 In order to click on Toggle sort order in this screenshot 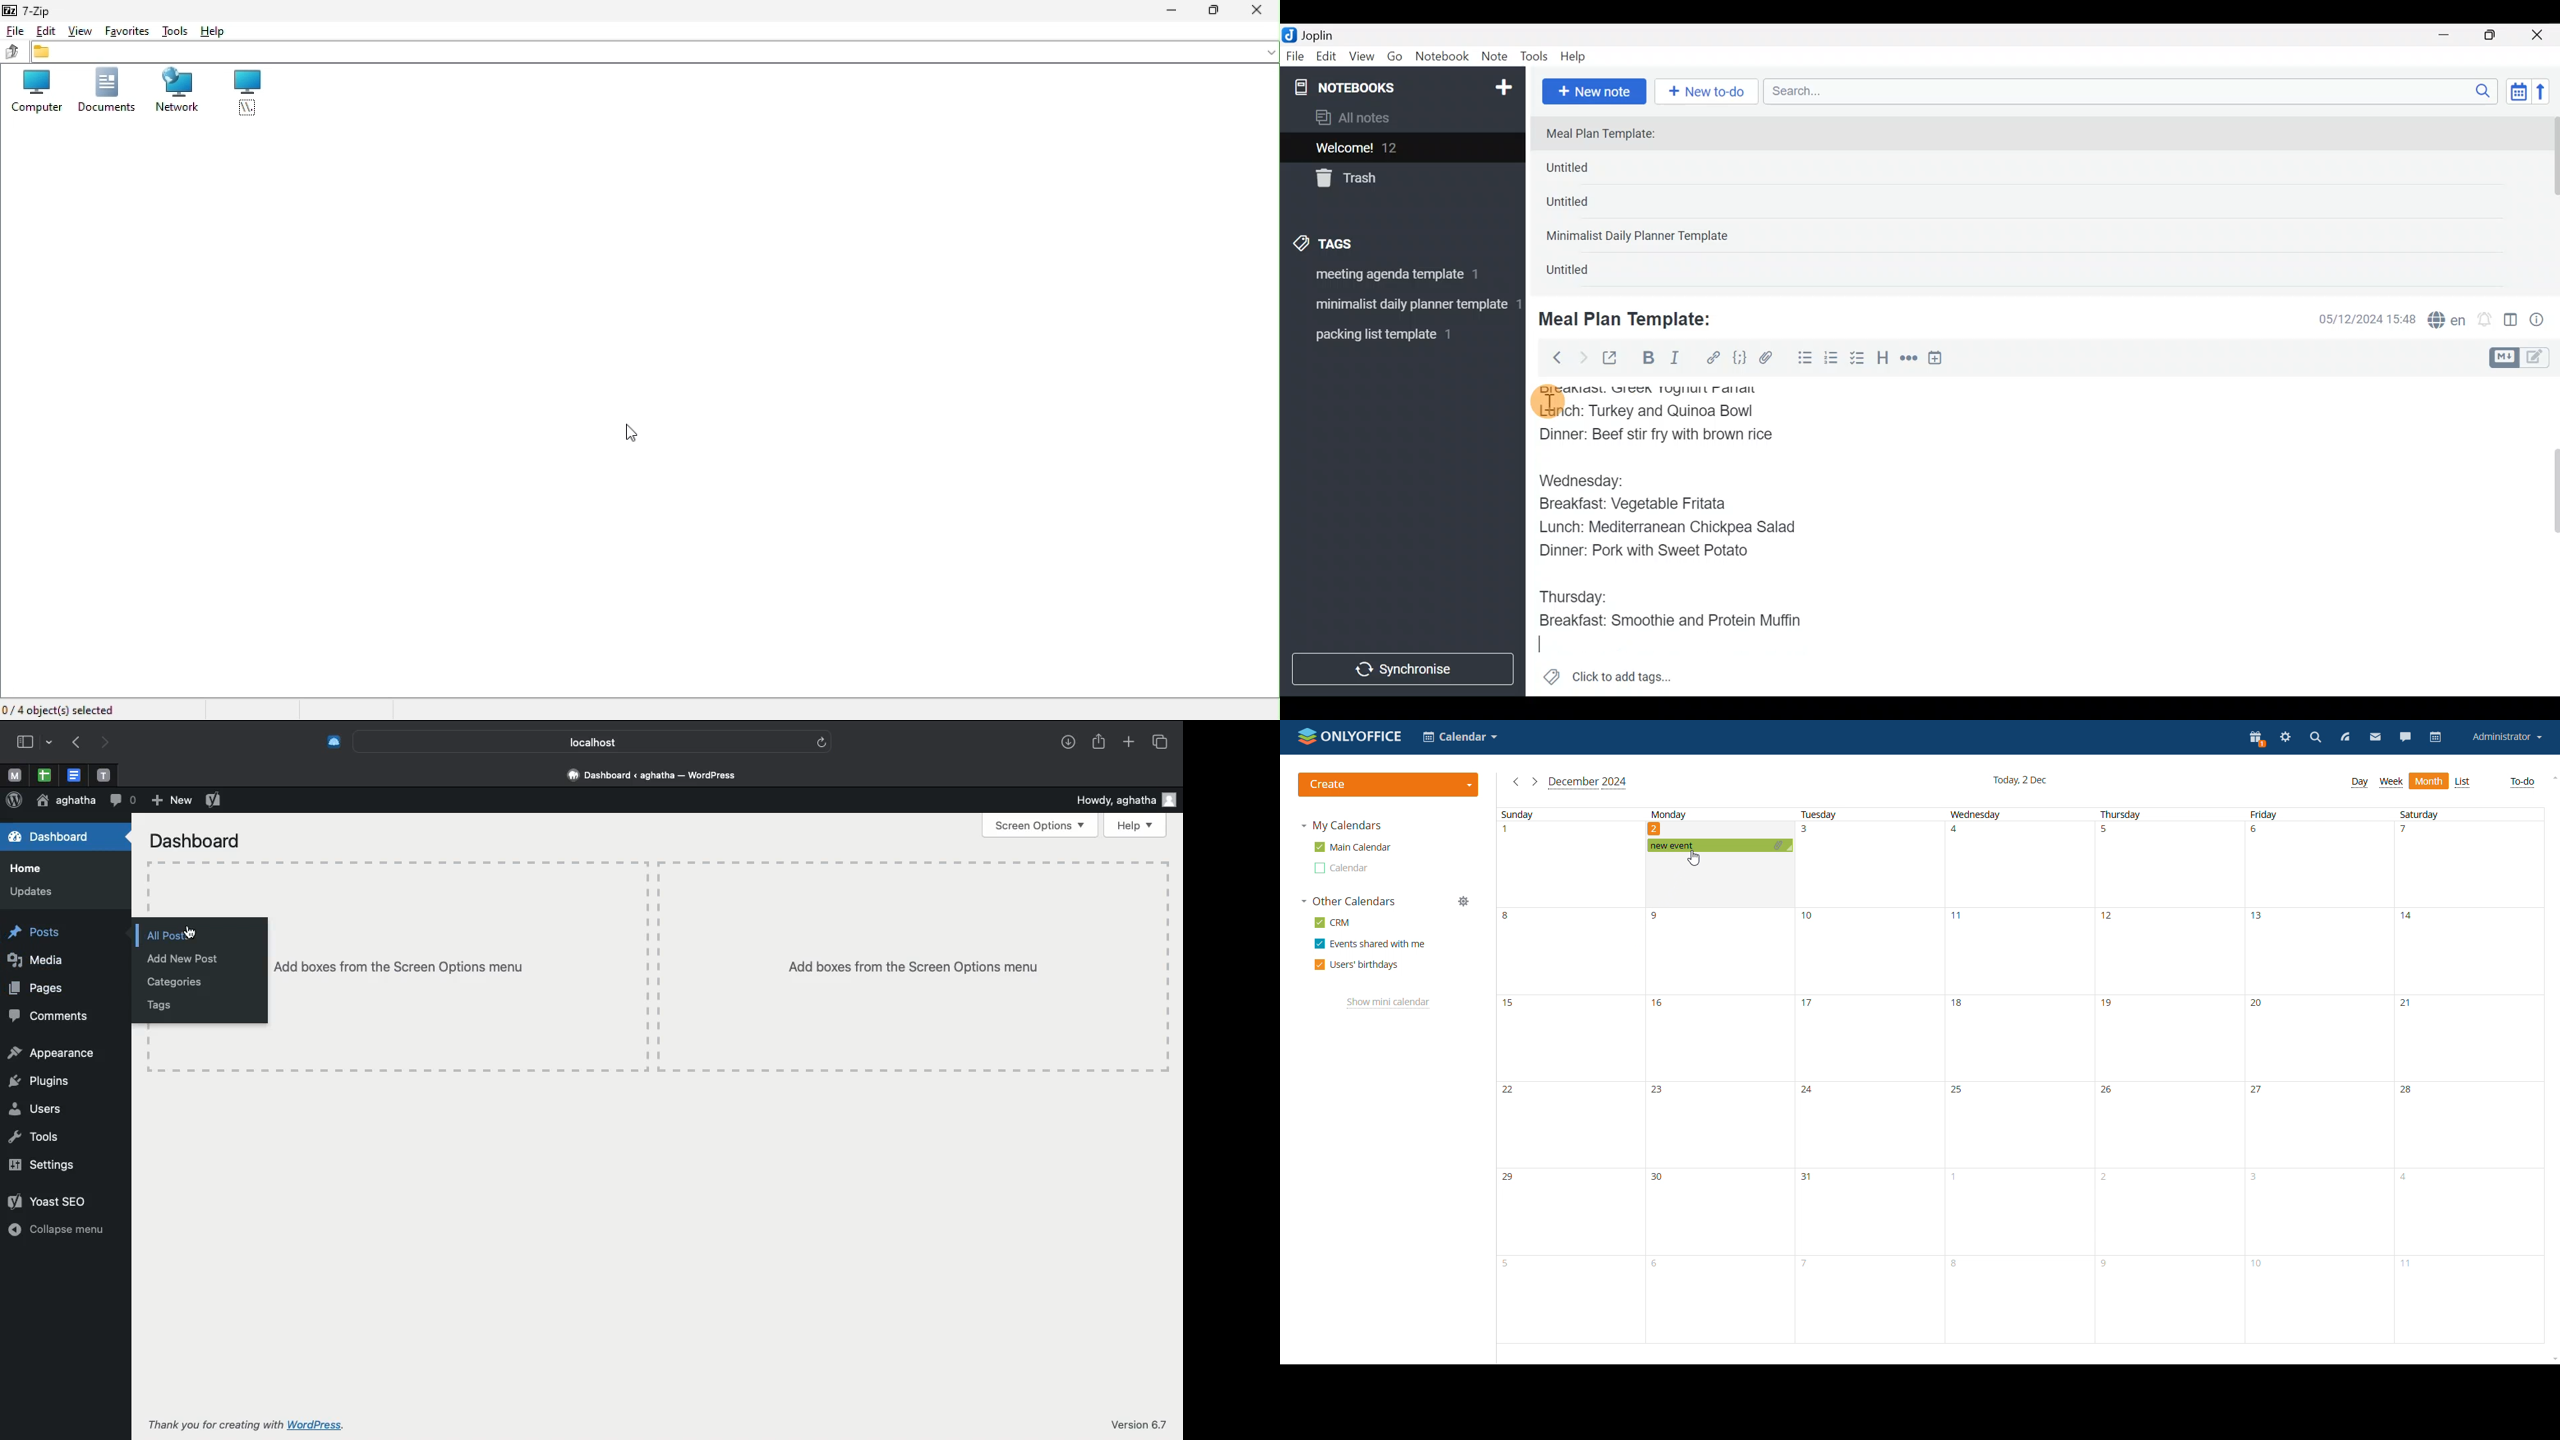, I will do `click(2518, 92)`.